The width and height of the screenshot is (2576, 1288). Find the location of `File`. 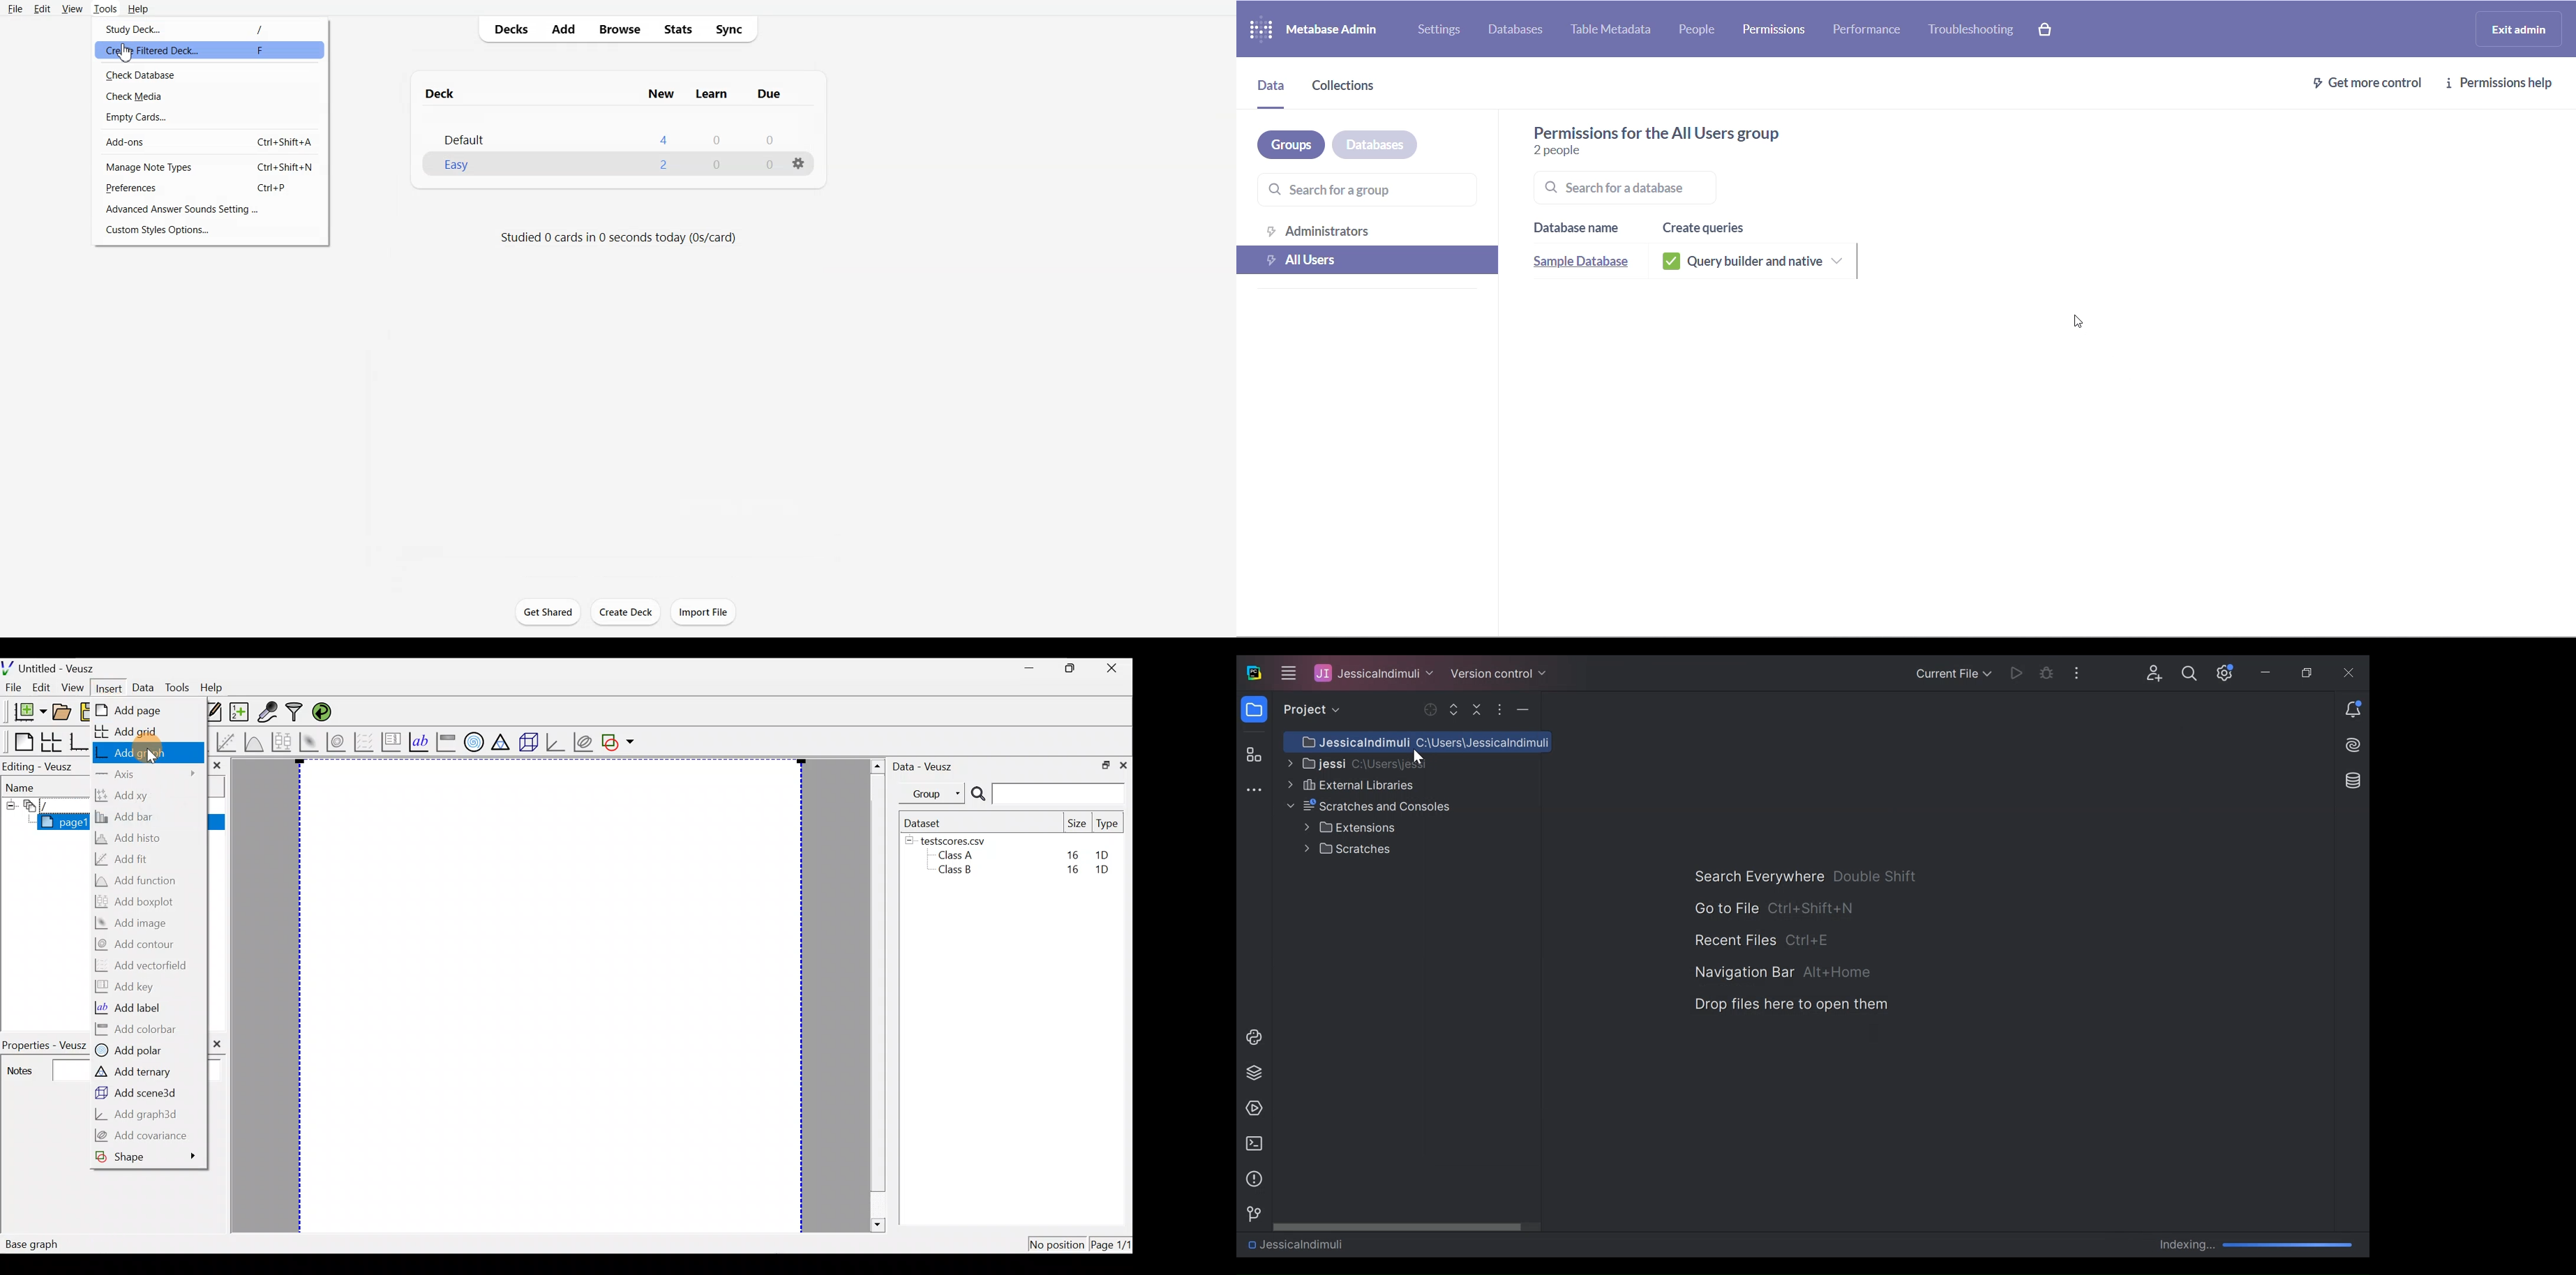

File is located at coordinates (15, 8).